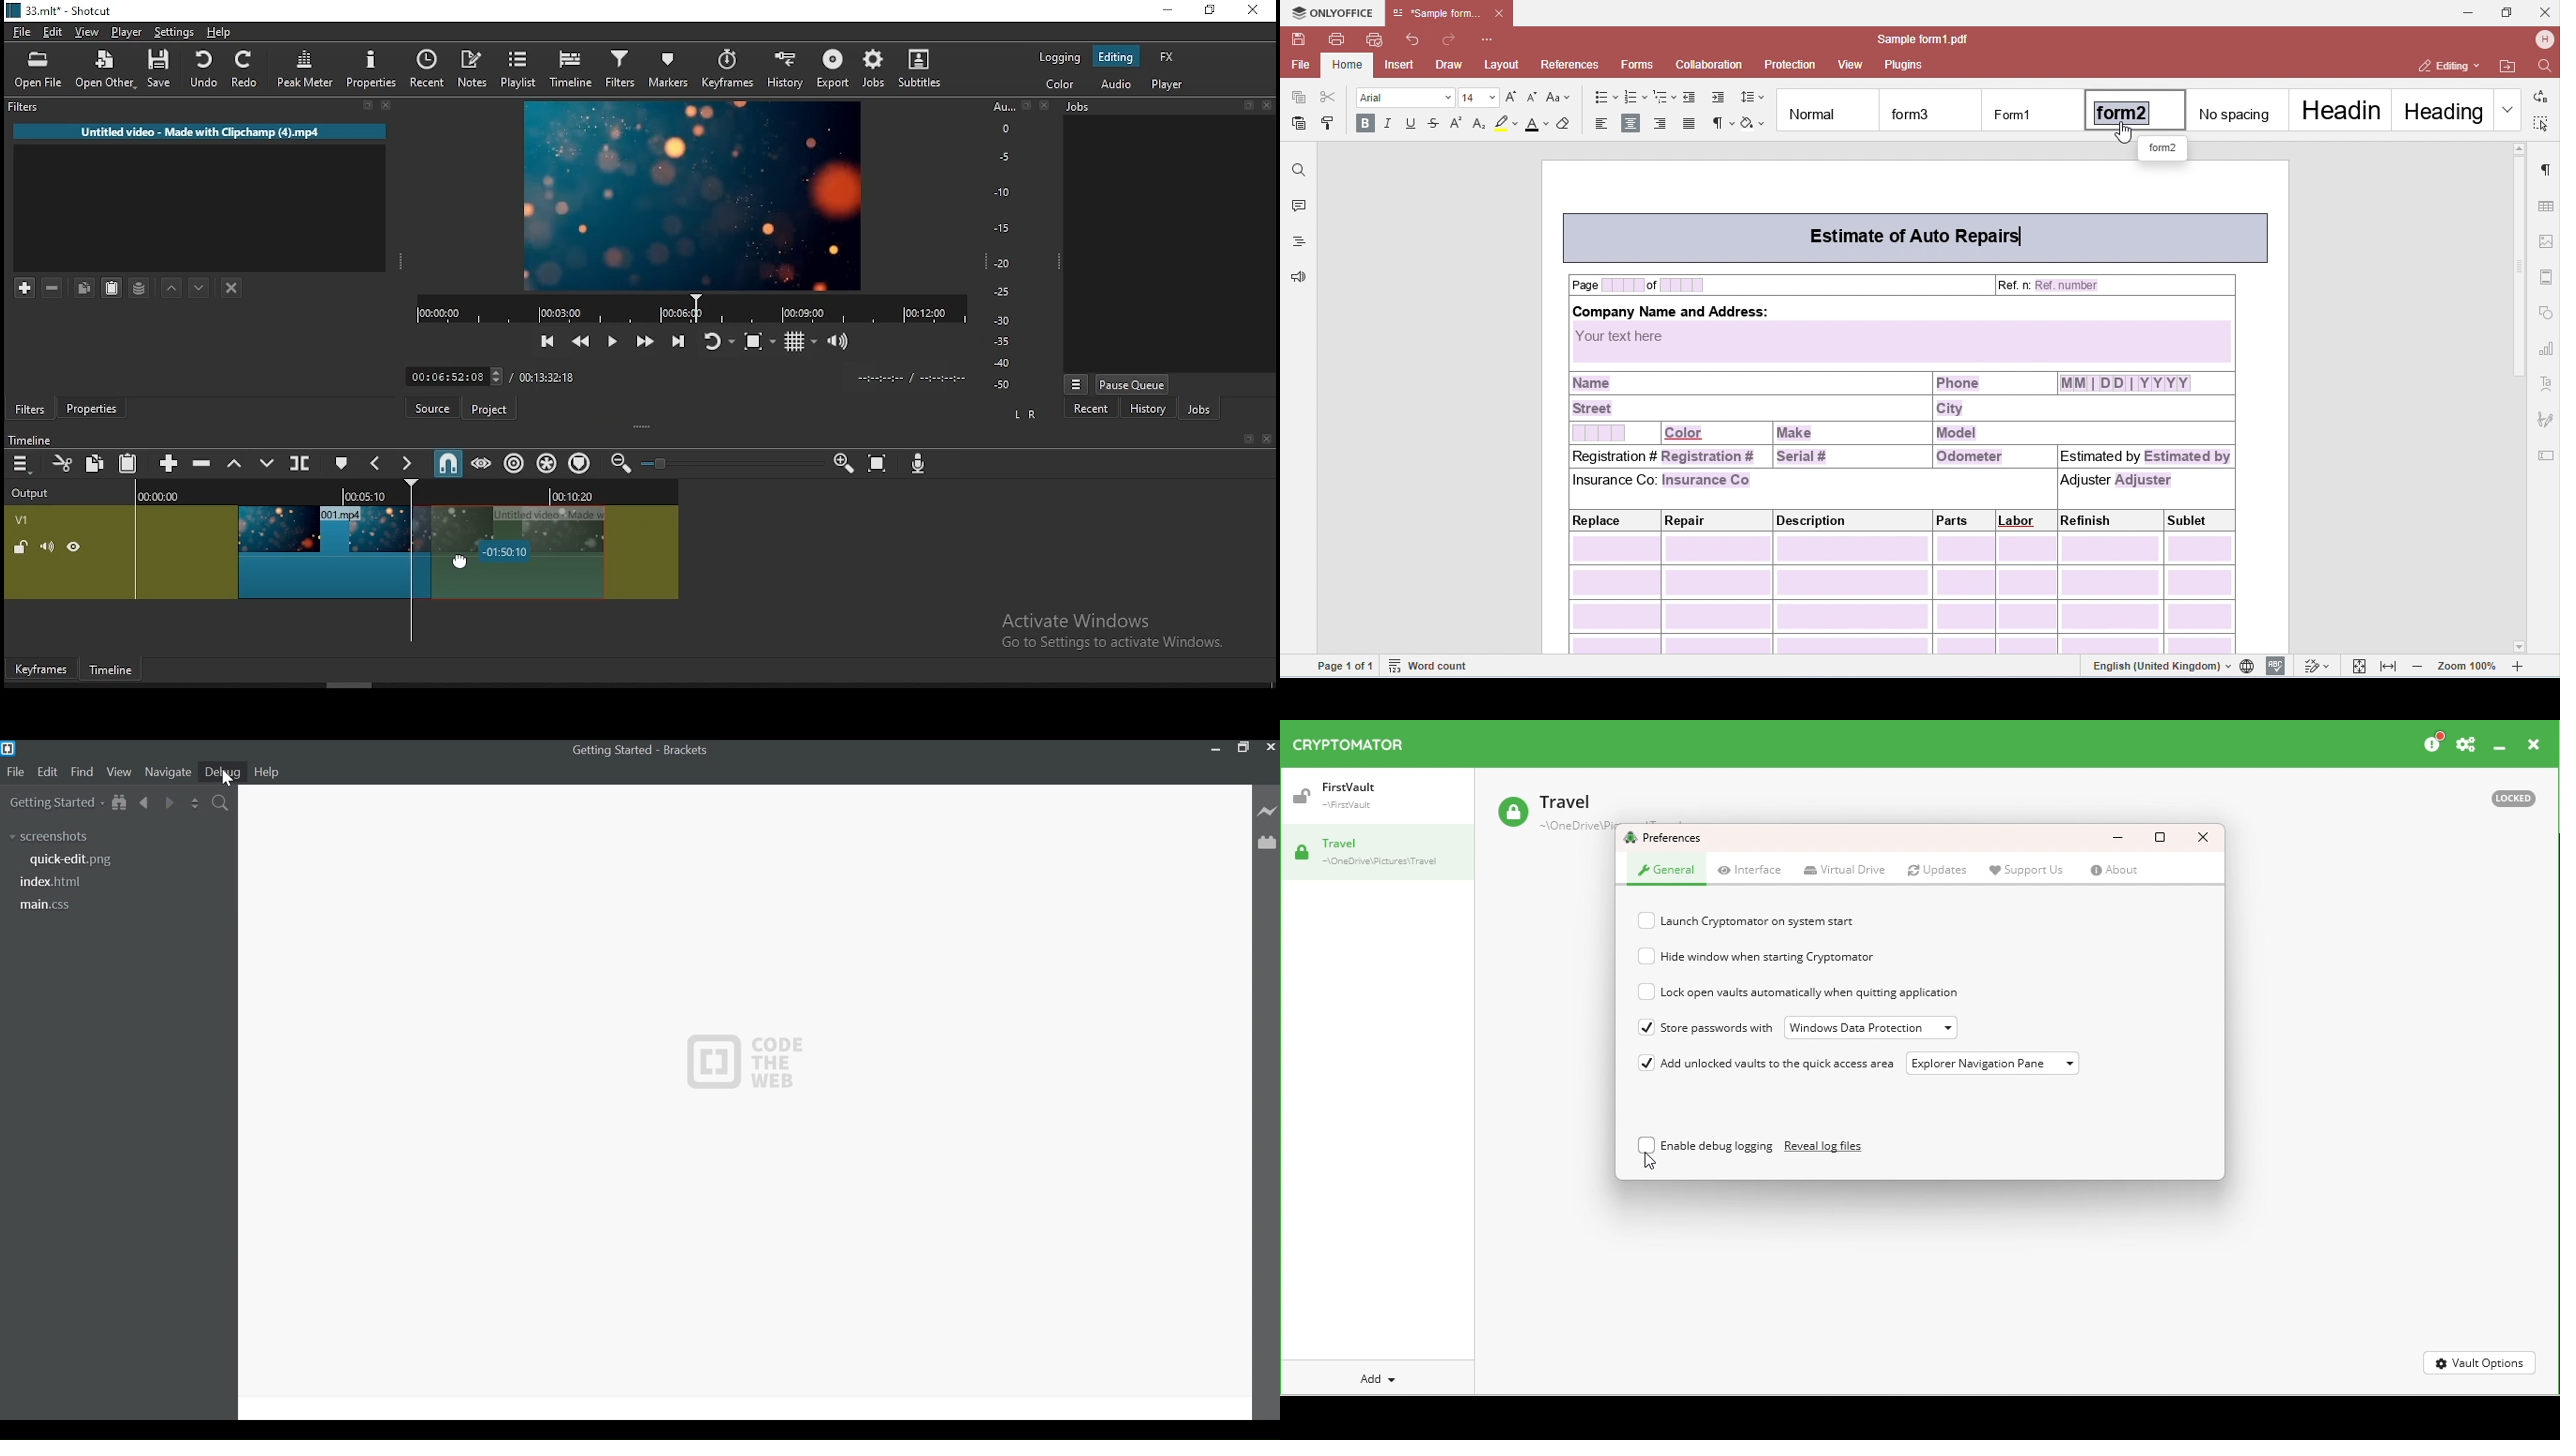 This screenshot has height=1456, width=2576. Describe the element at coordinates (129, 464) in the screenshot. I see `paste` at that location.